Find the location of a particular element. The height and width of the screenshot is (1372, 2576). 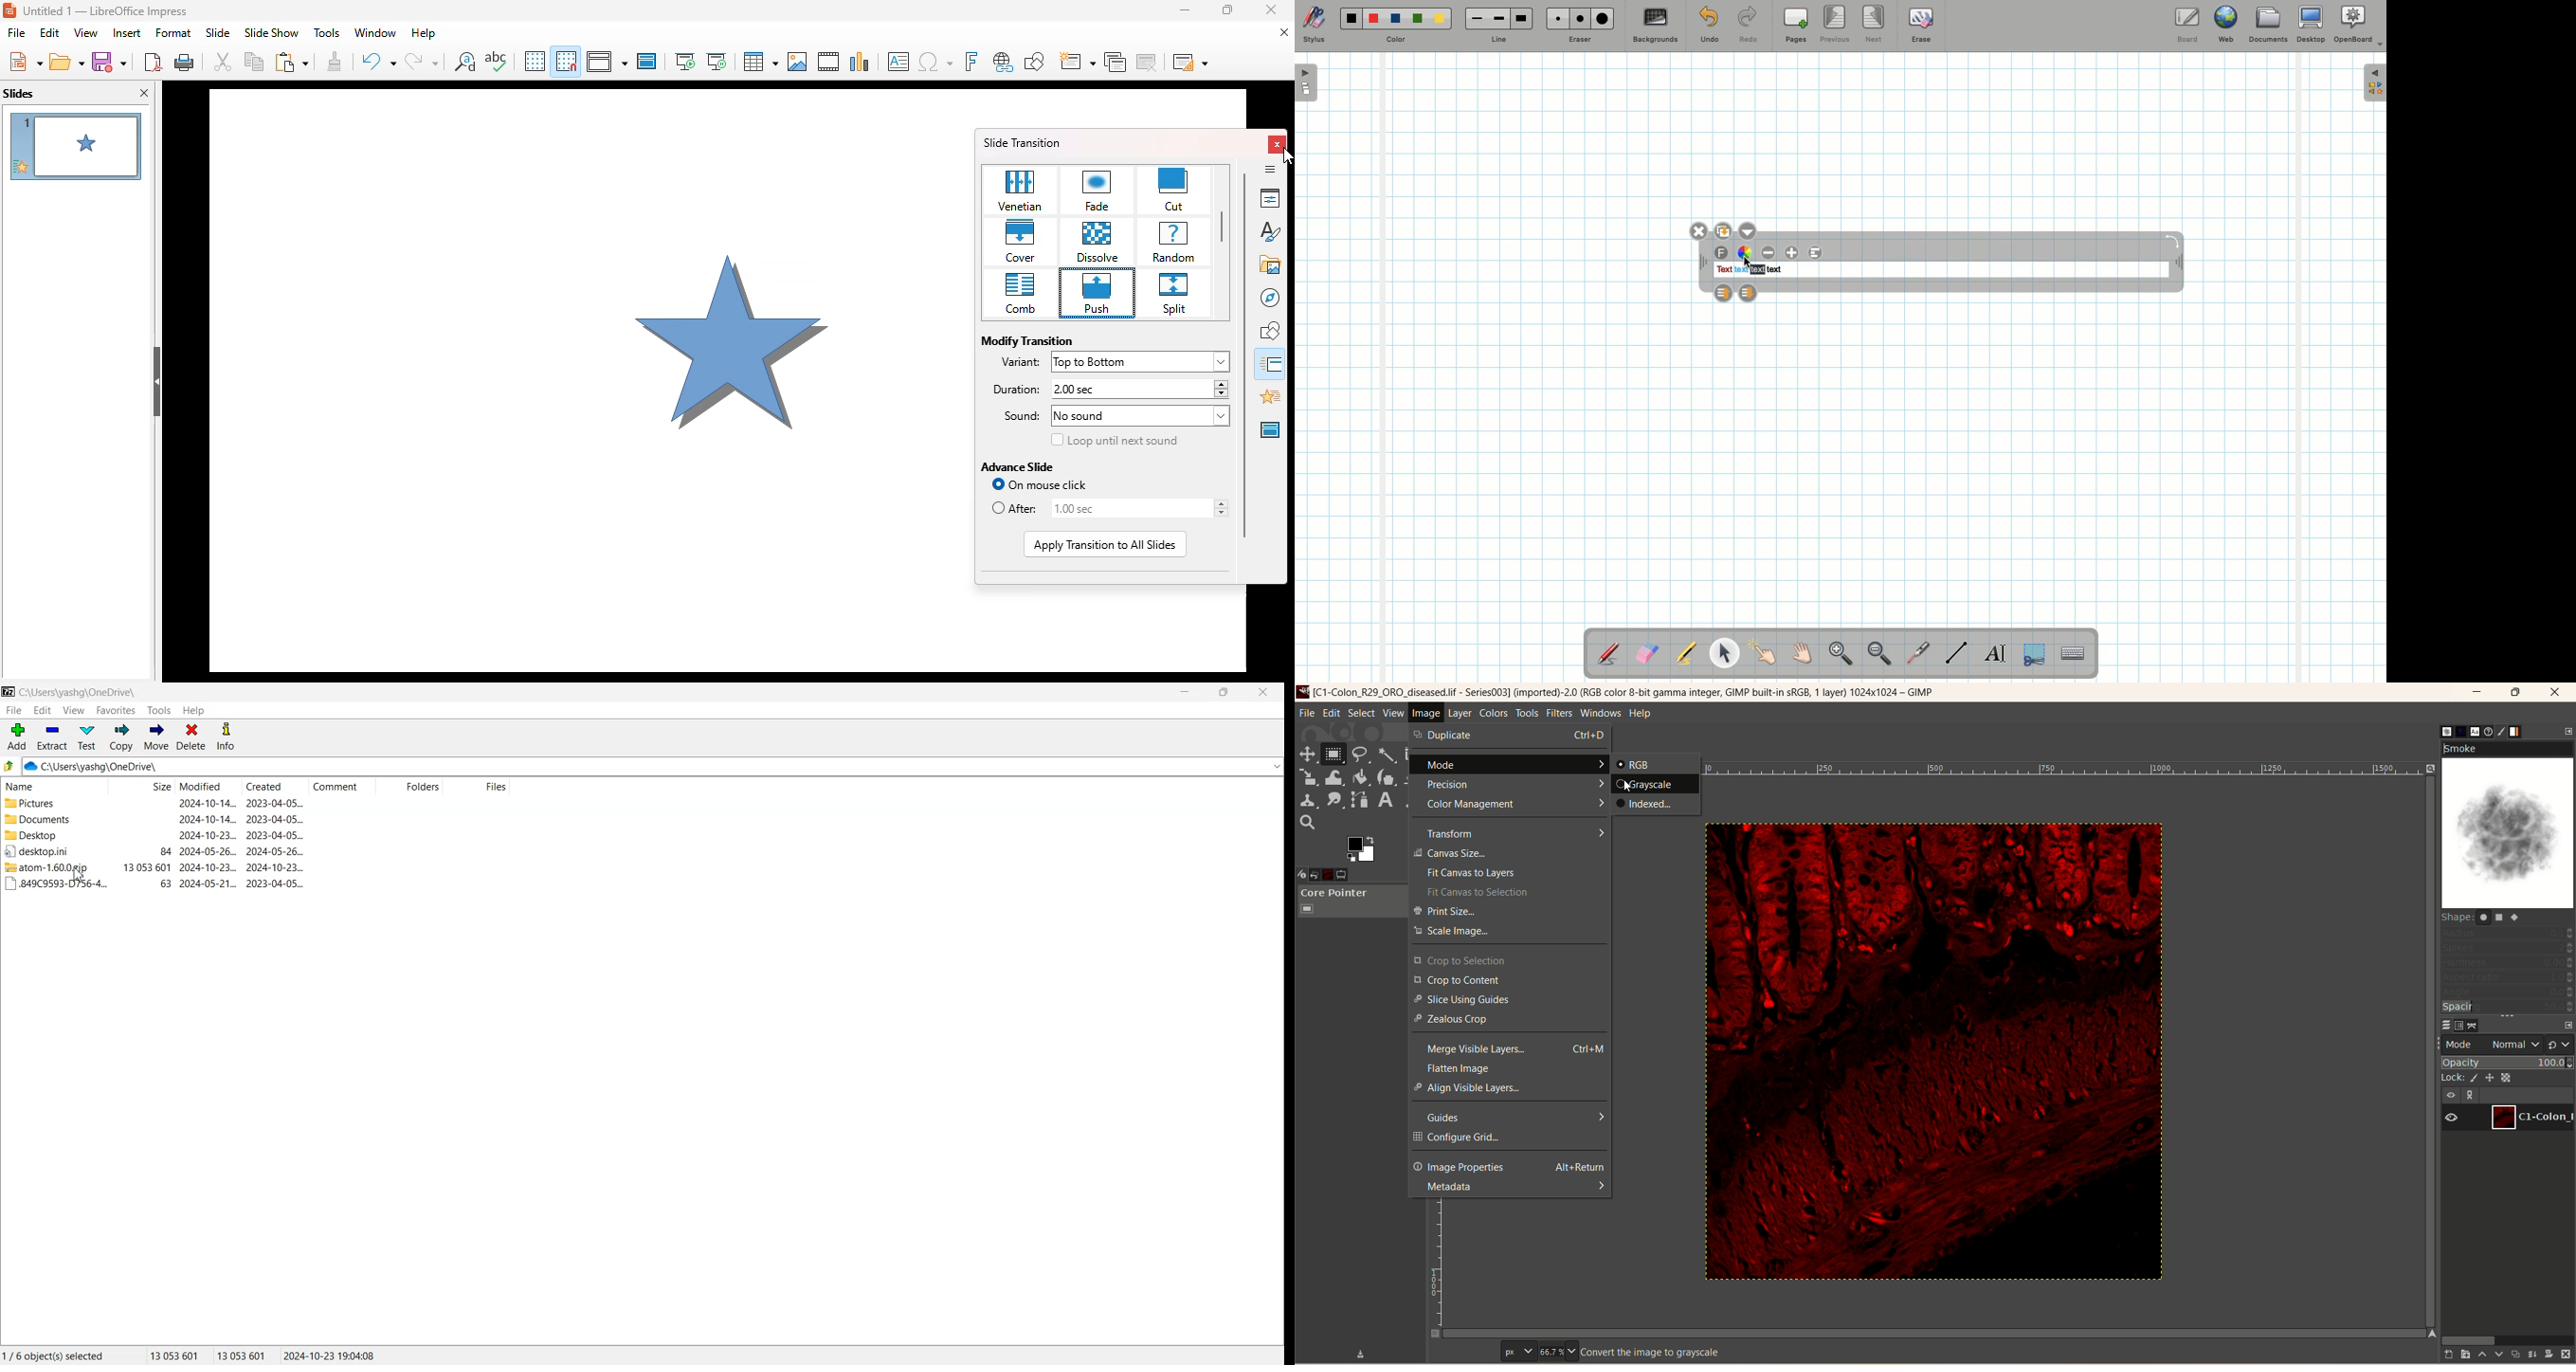

navigator is located at coordinates (1270, 298).